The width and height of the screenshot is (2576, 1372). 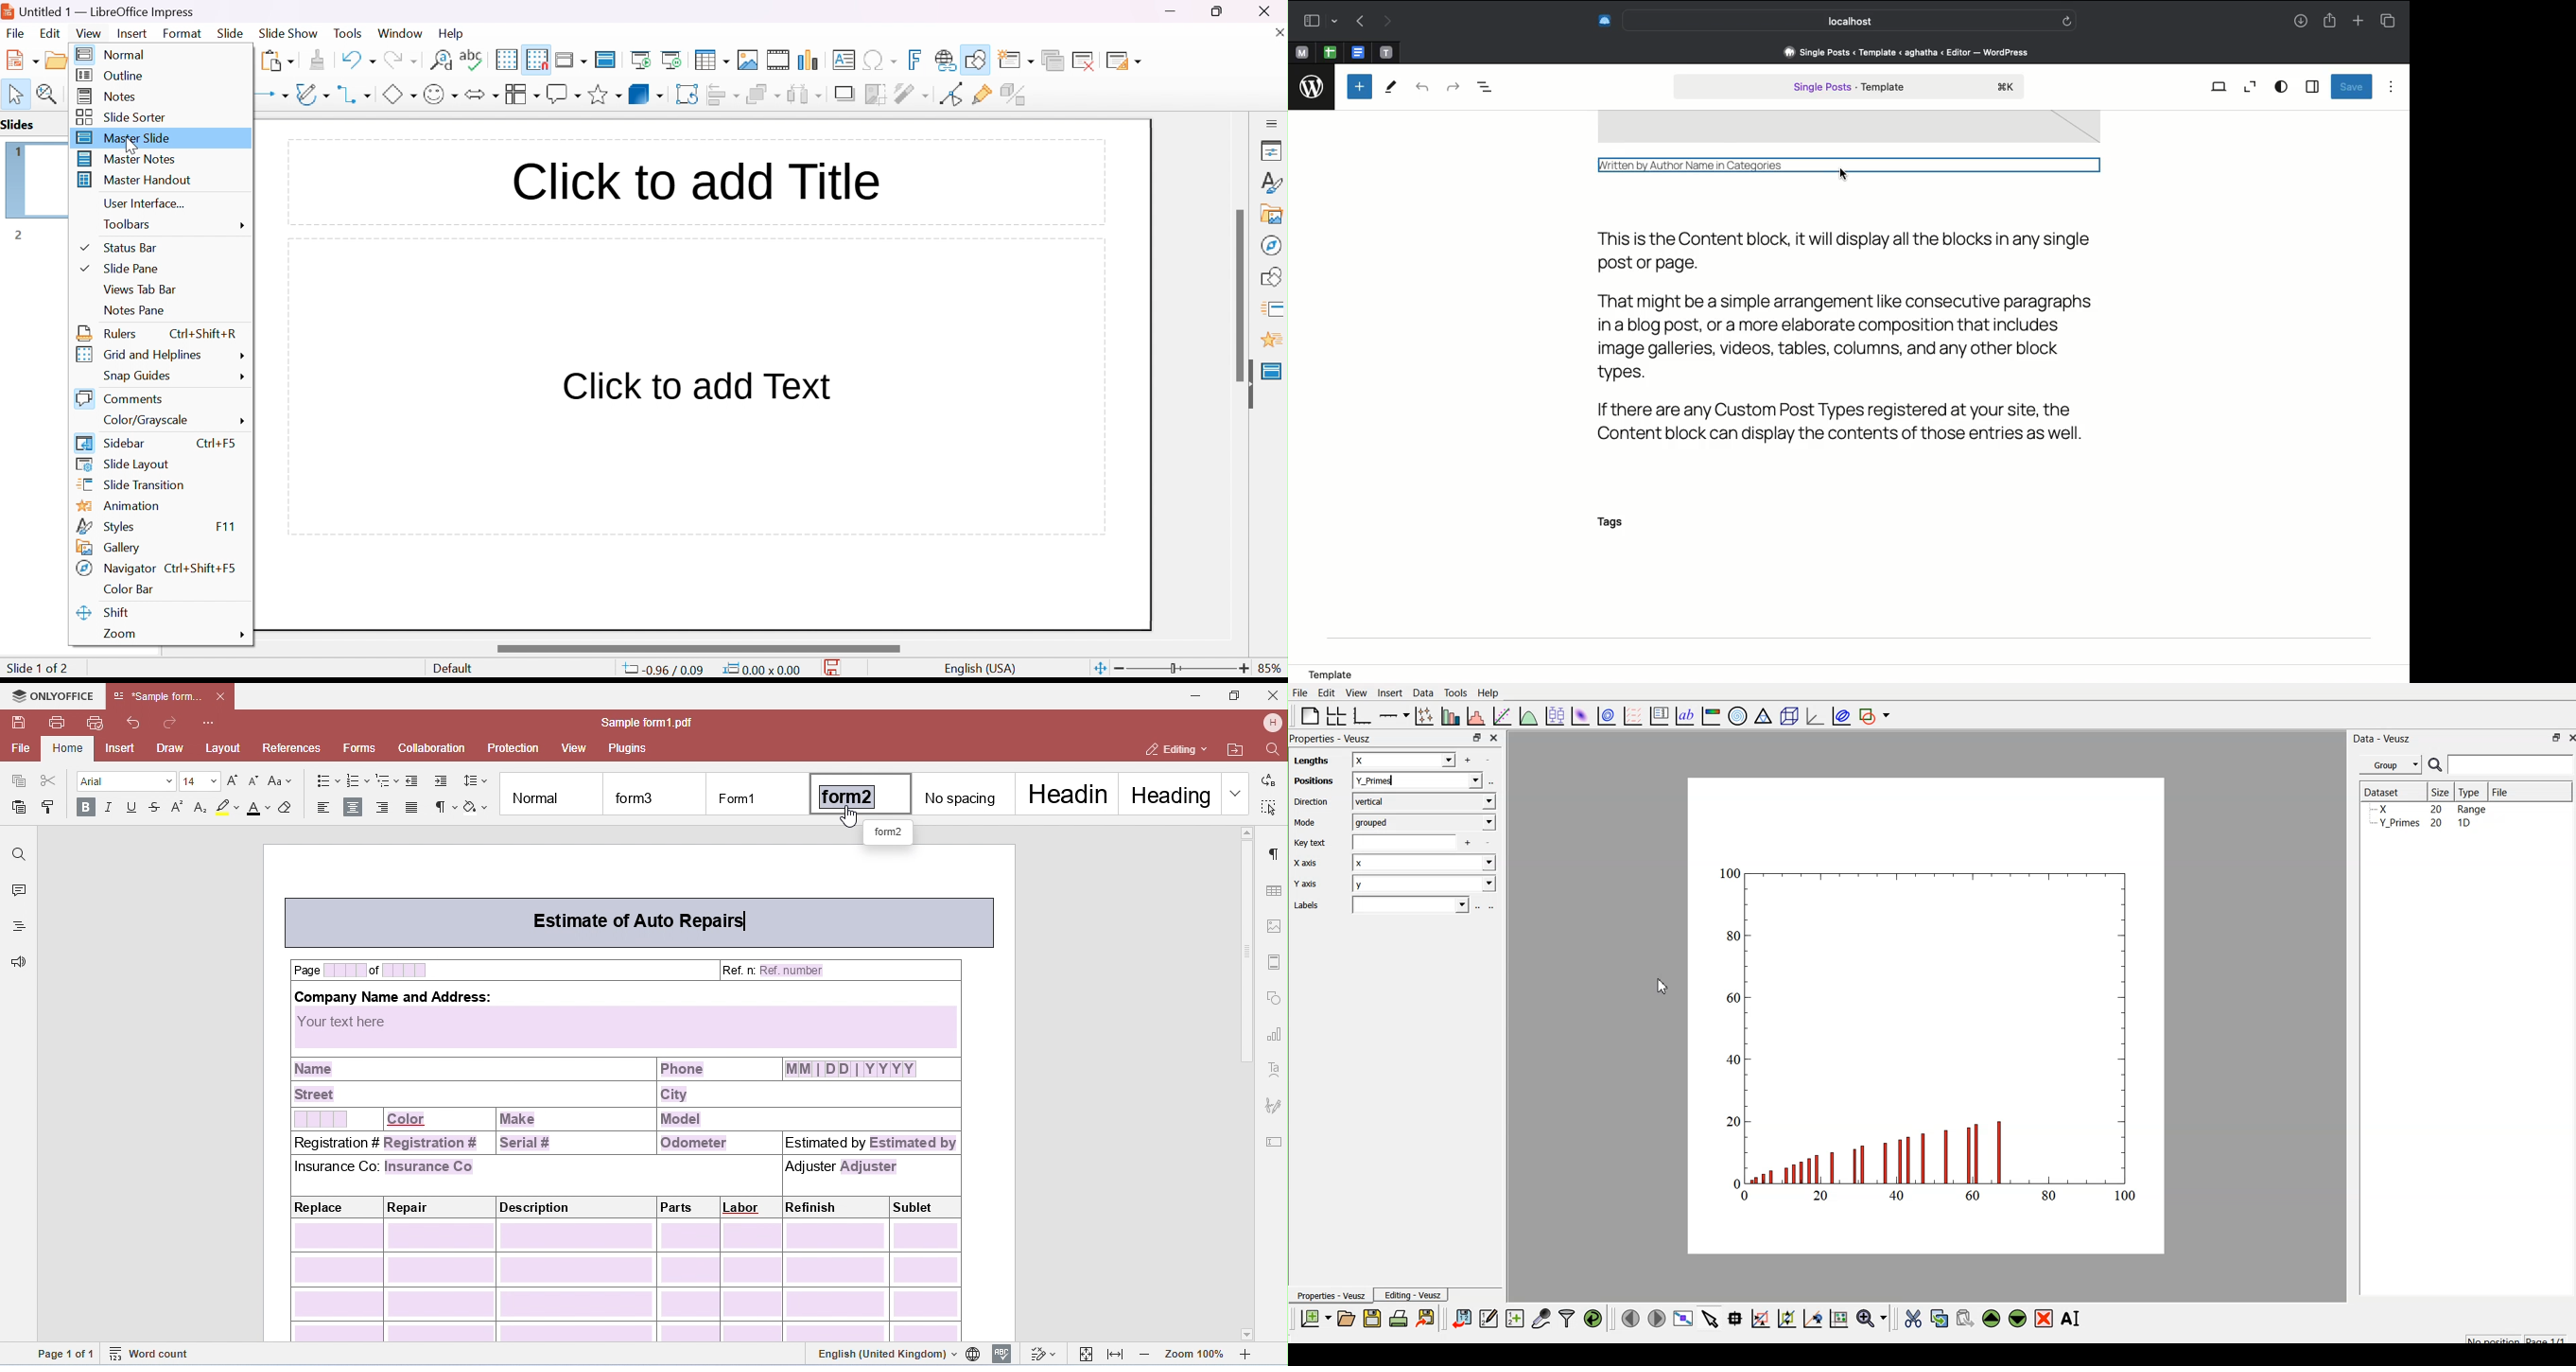 What do you see at coordinates (1733, 1319) in the screenshot?
I see `read datapoint on graph` at bounding box center [1733, 1319].